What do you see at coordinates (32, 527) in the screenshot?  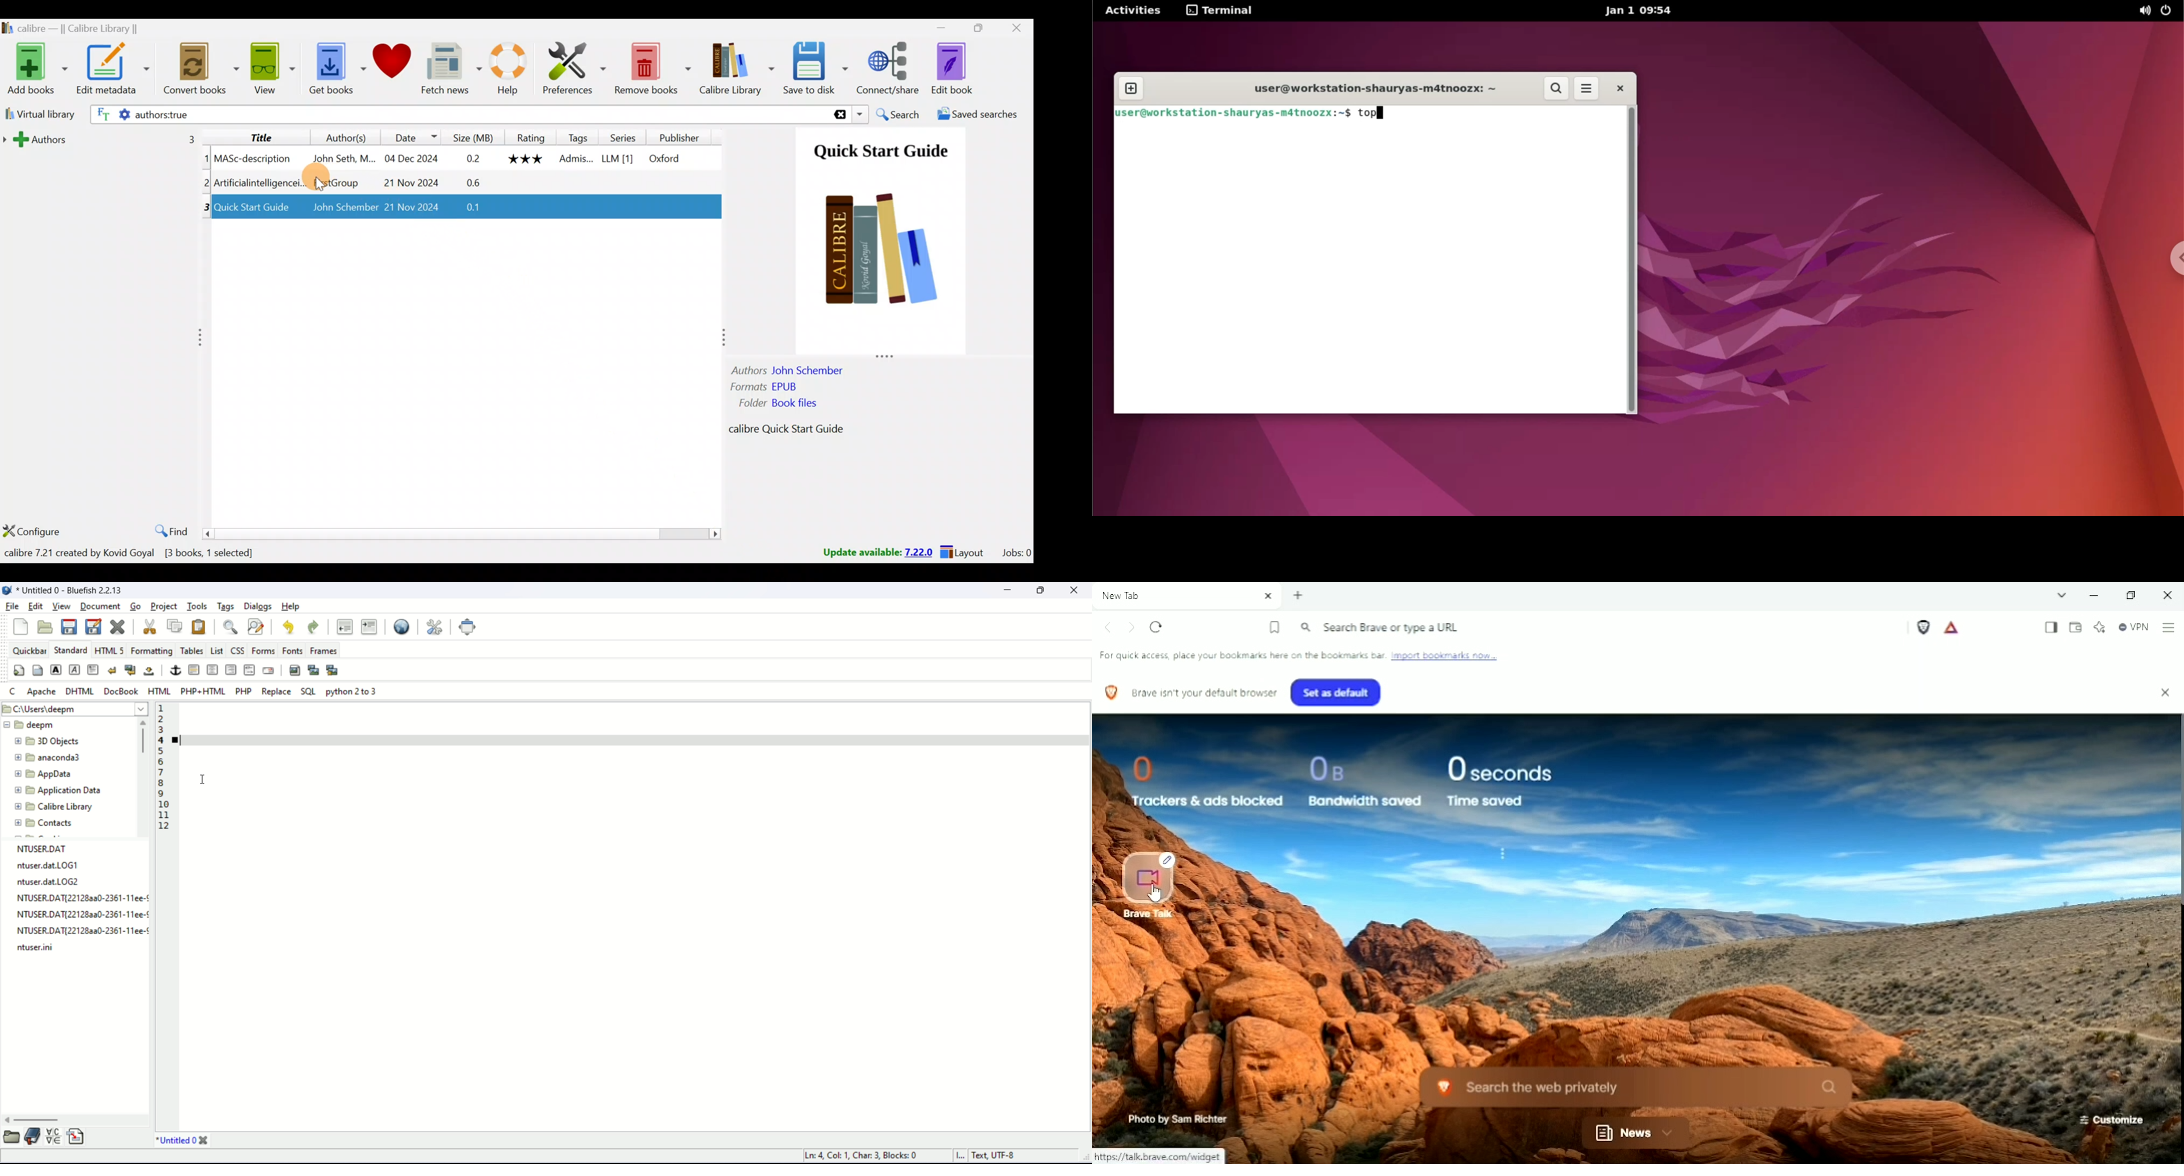 I see `Configure` at bounding box center [32, 527].